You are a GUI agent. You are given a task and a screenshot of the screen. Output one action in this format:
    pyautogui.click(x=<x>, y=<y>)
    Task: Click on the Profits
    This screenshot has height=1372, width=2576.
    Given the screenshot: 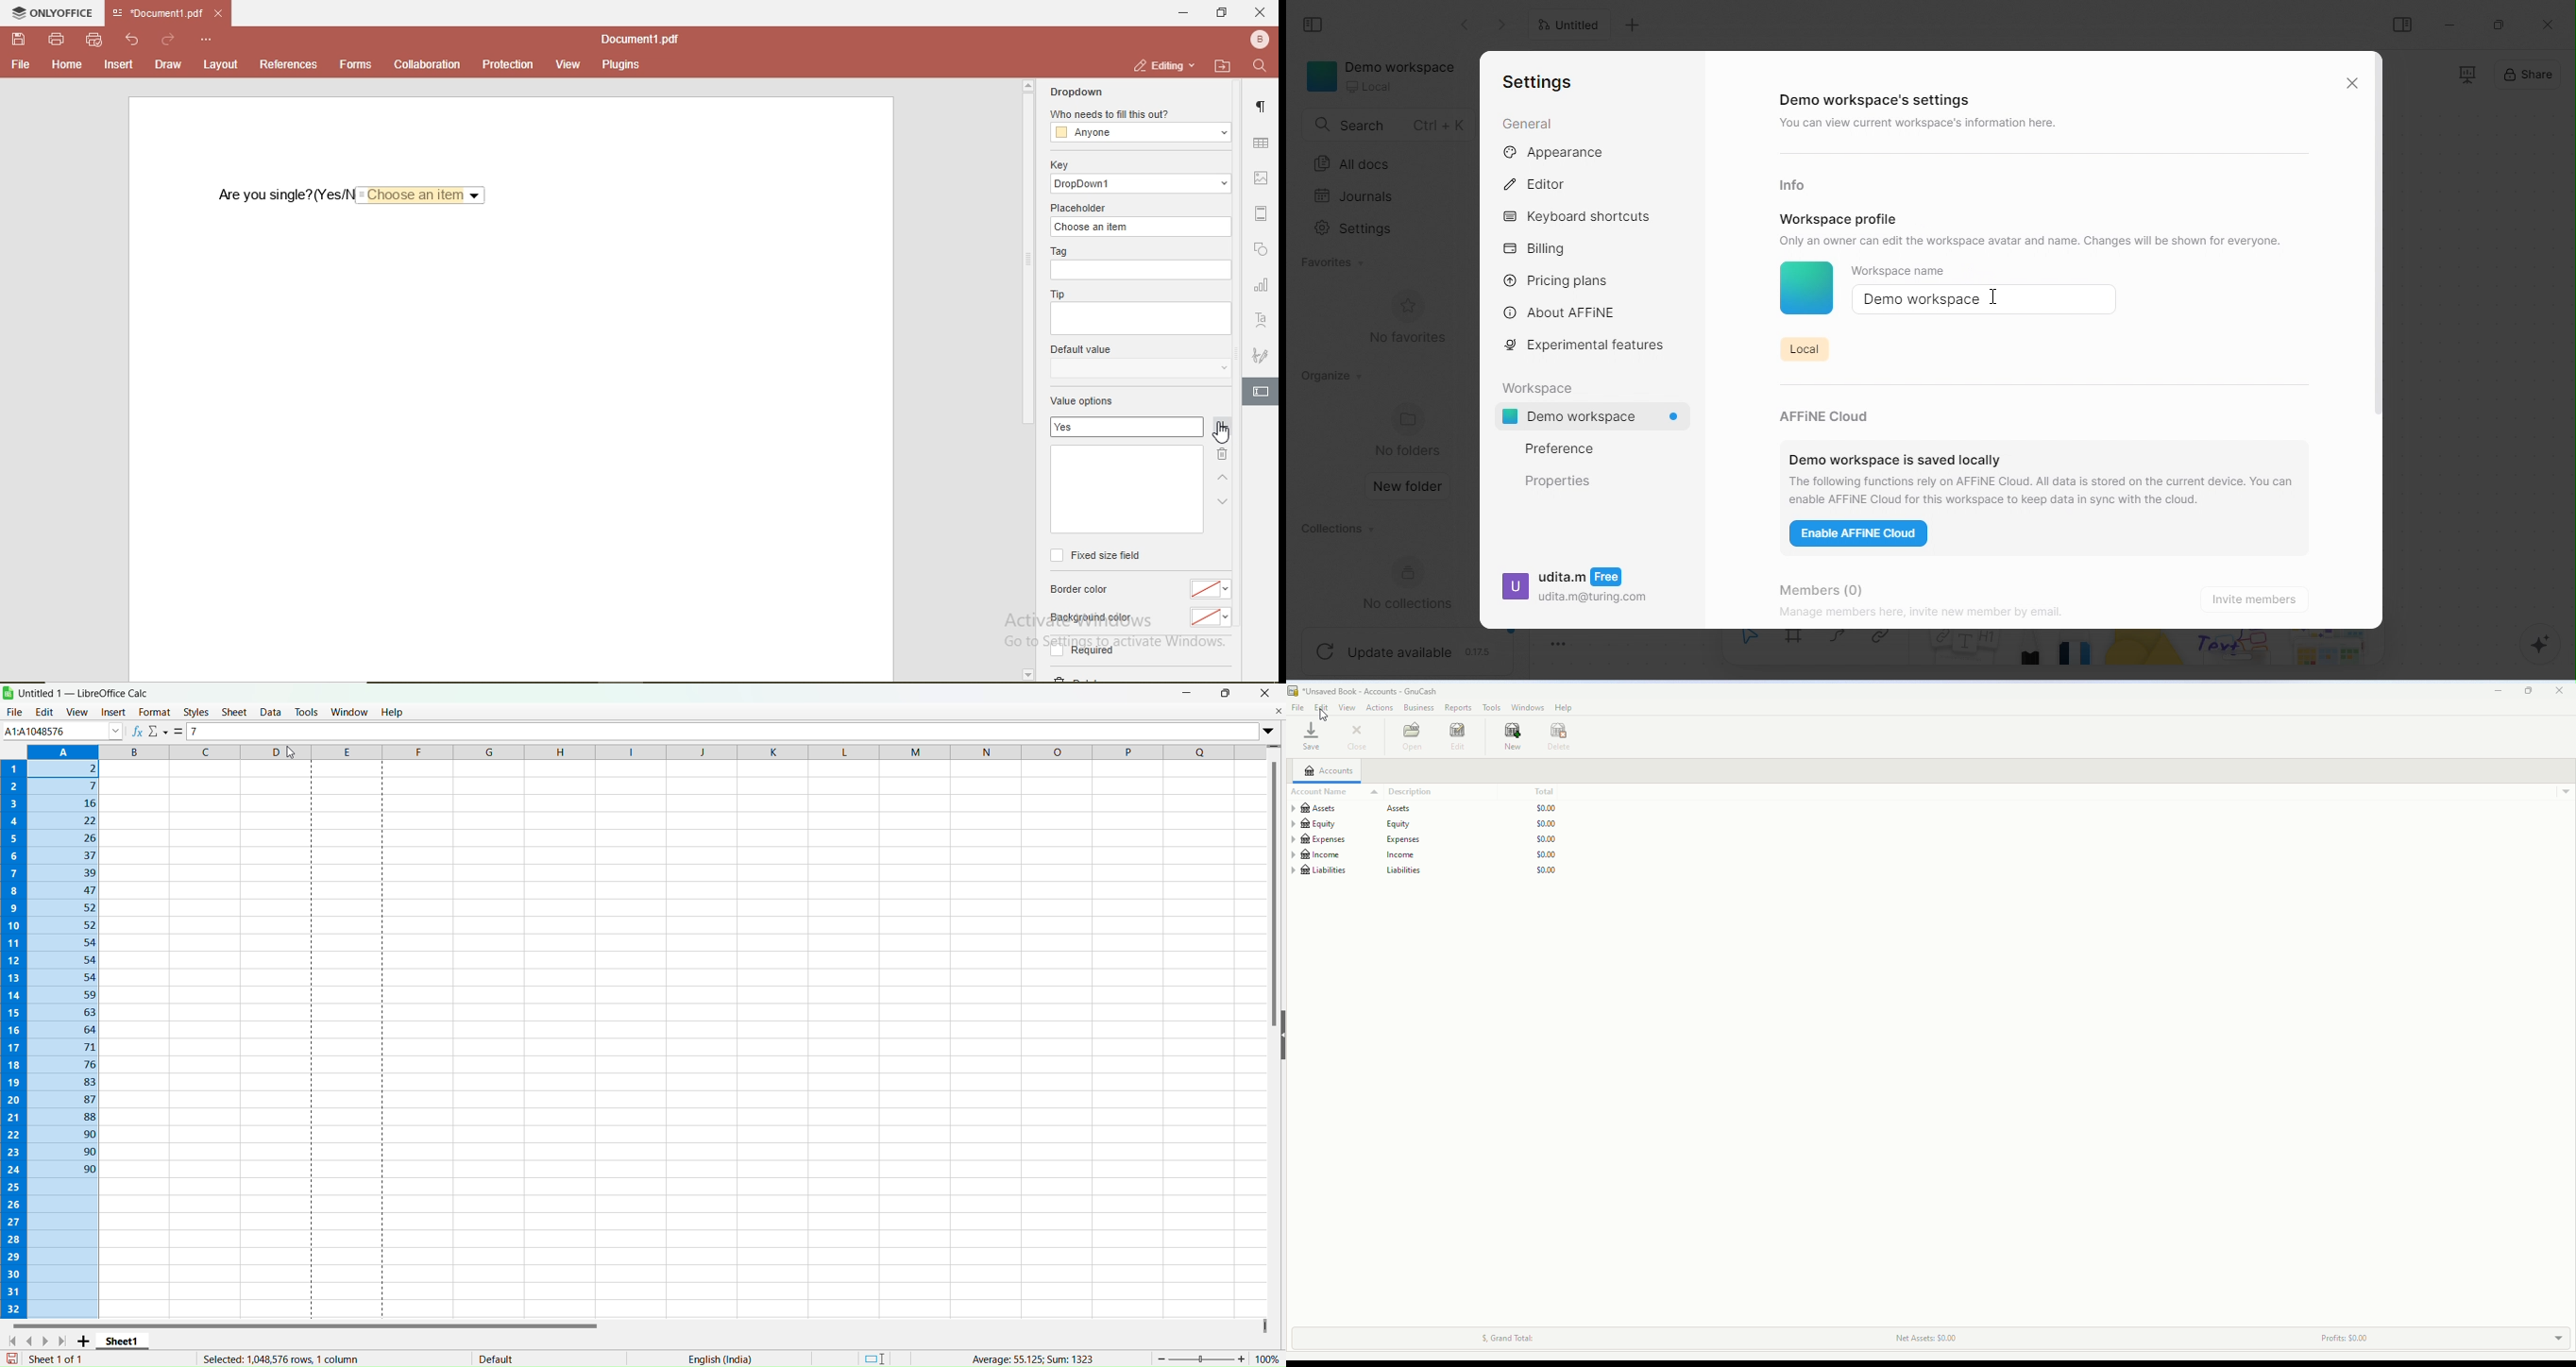 What is the action you would take?
    pyautogui.click(x=2355, y=1334)
    